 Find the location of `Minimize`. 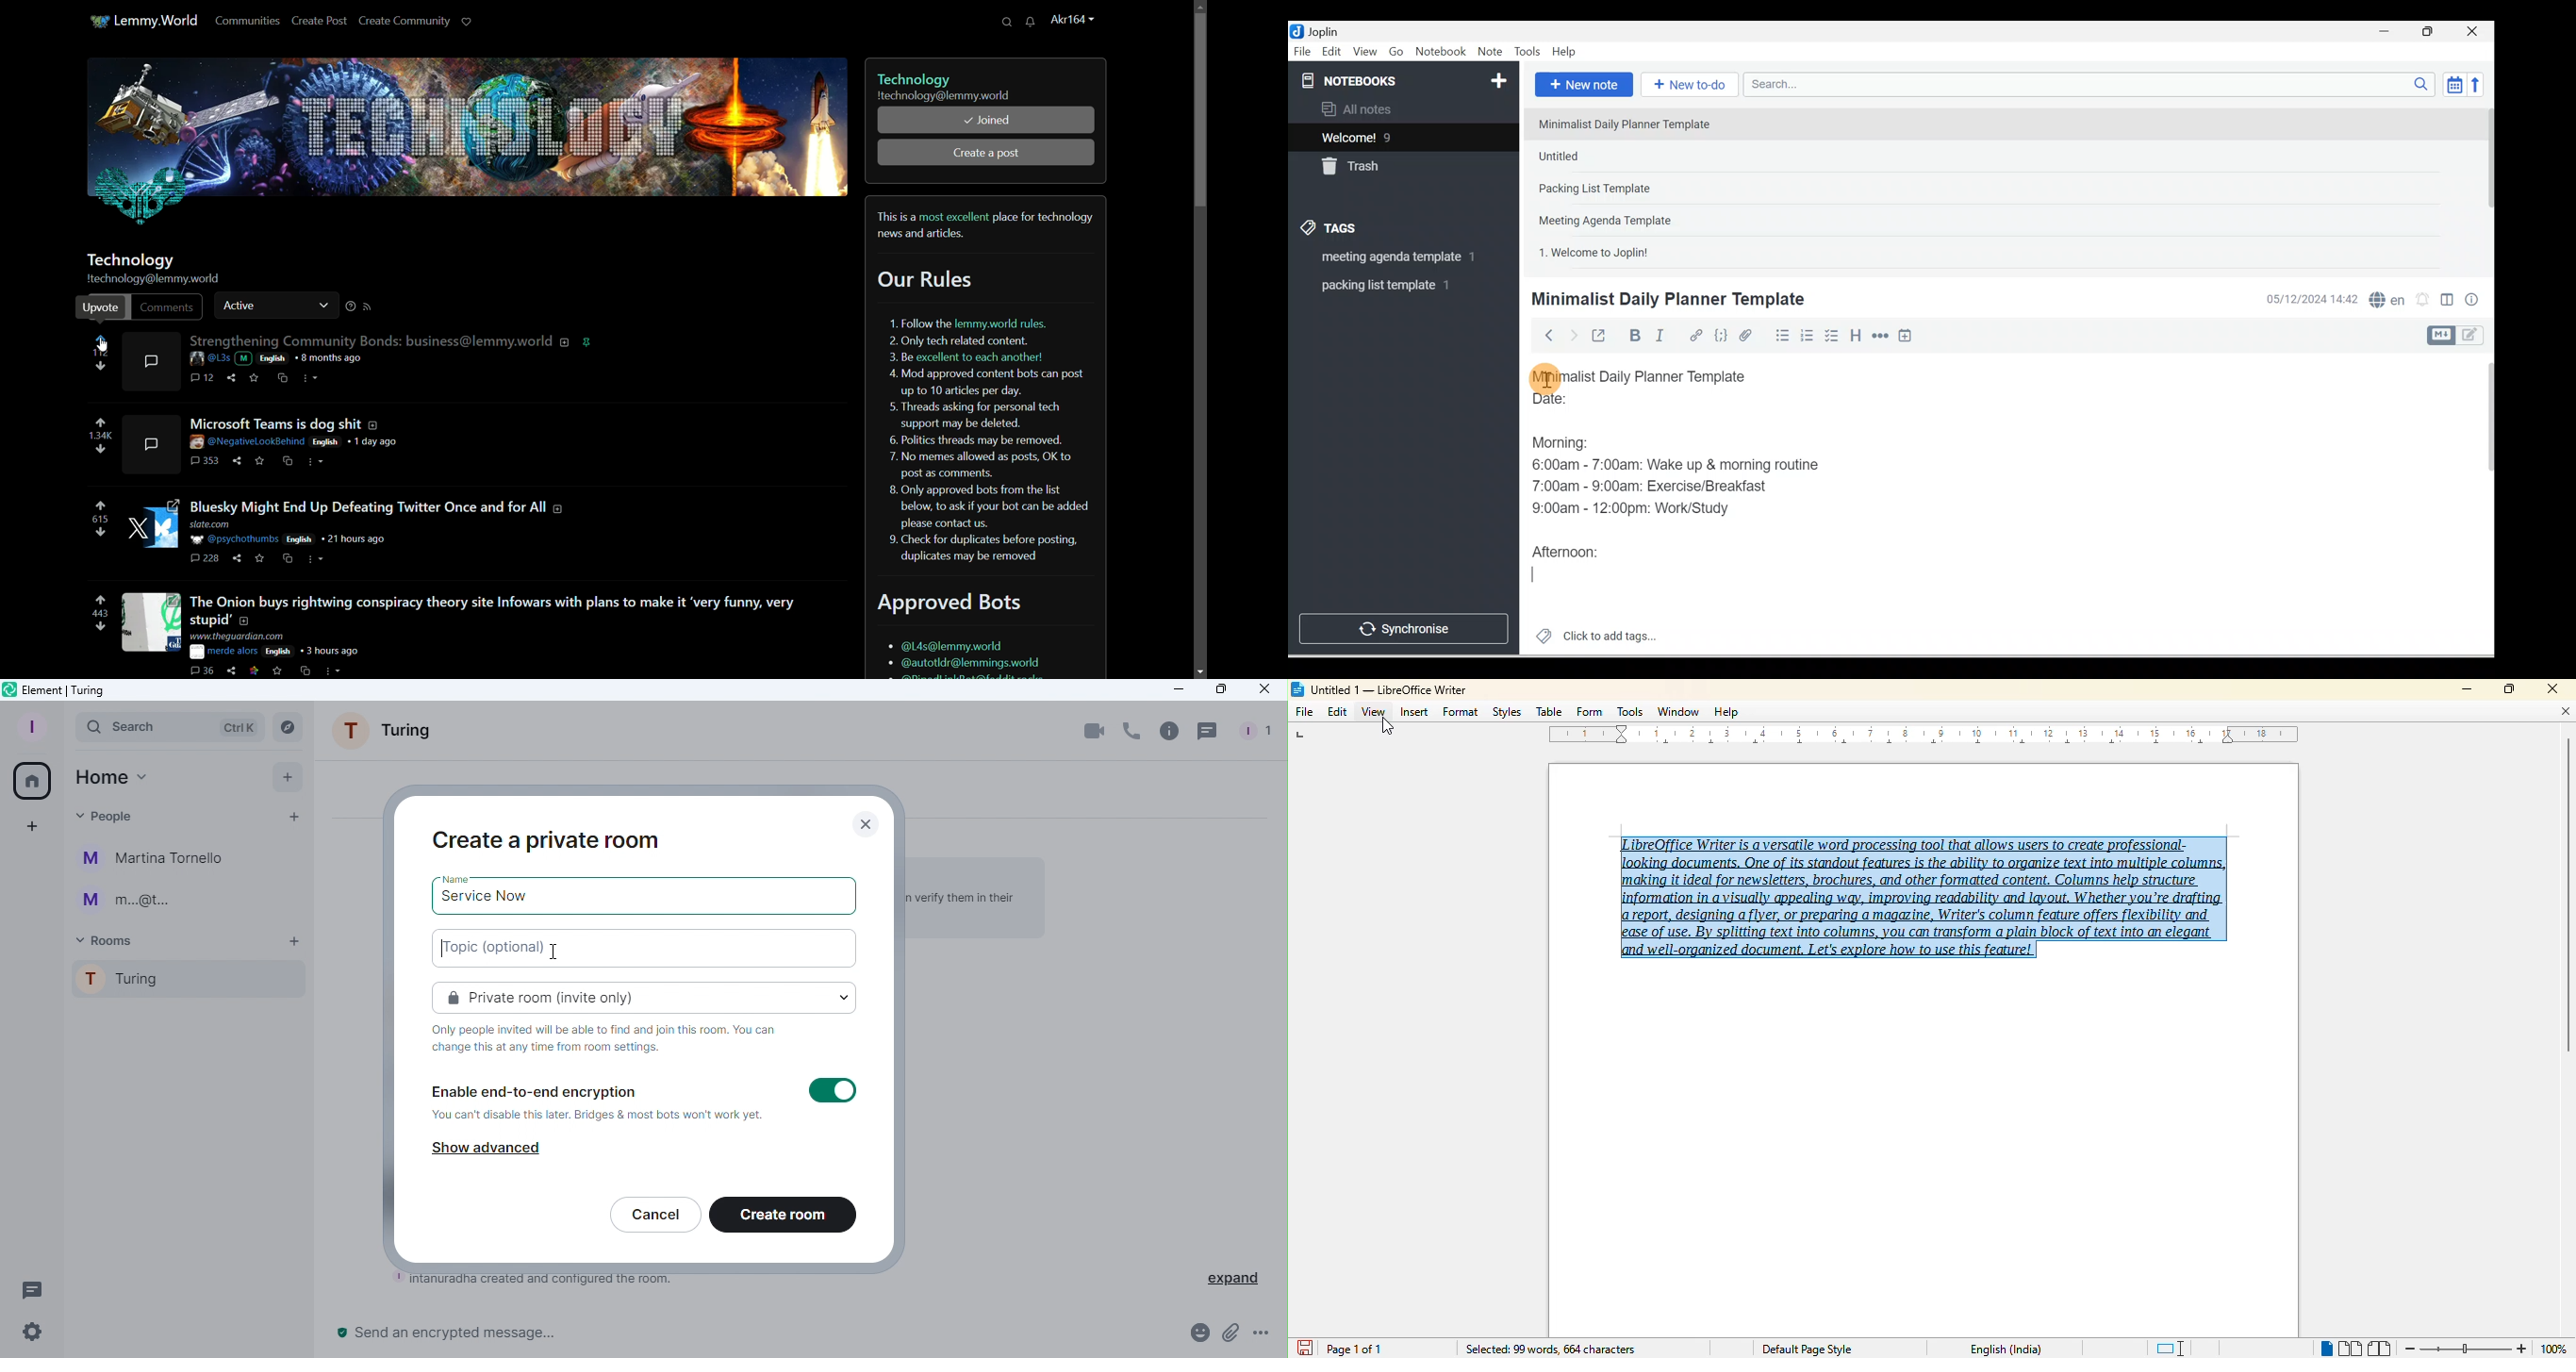

Minimize is located at coordinates (1174, 689).